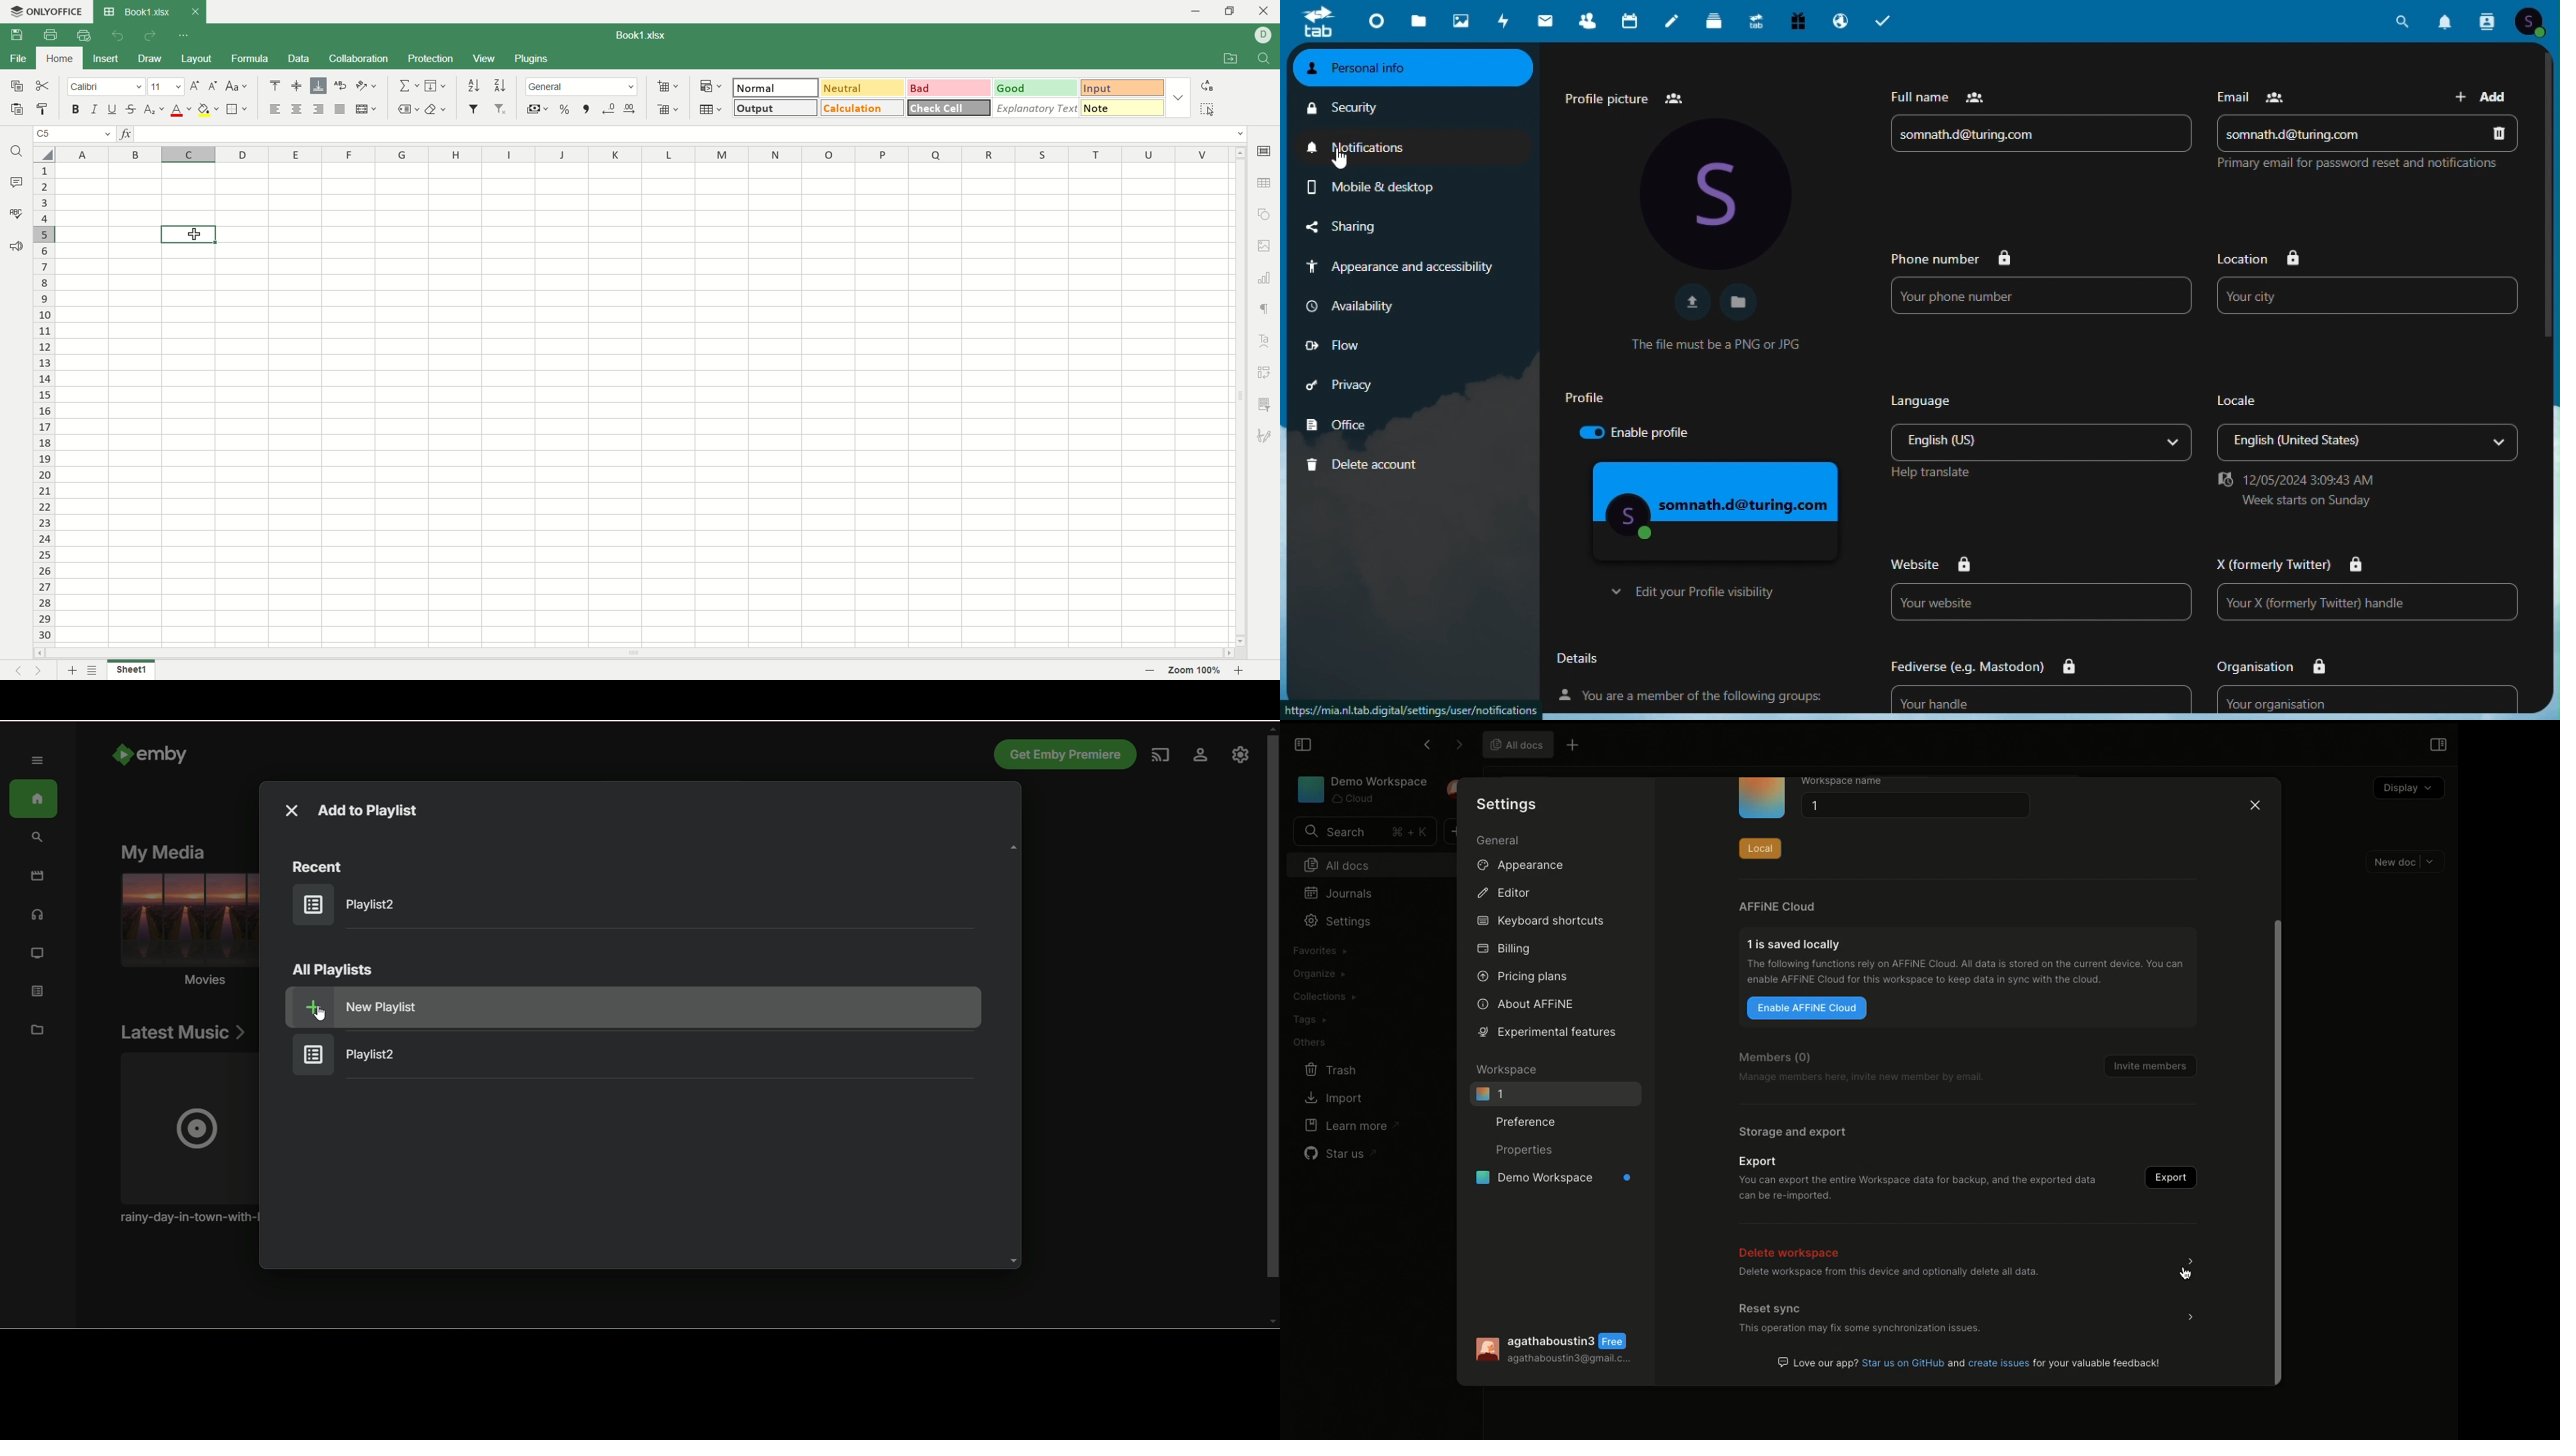  Describe the element at coordinates (2370, 602) in the screenshot. I see `X link` at that location.